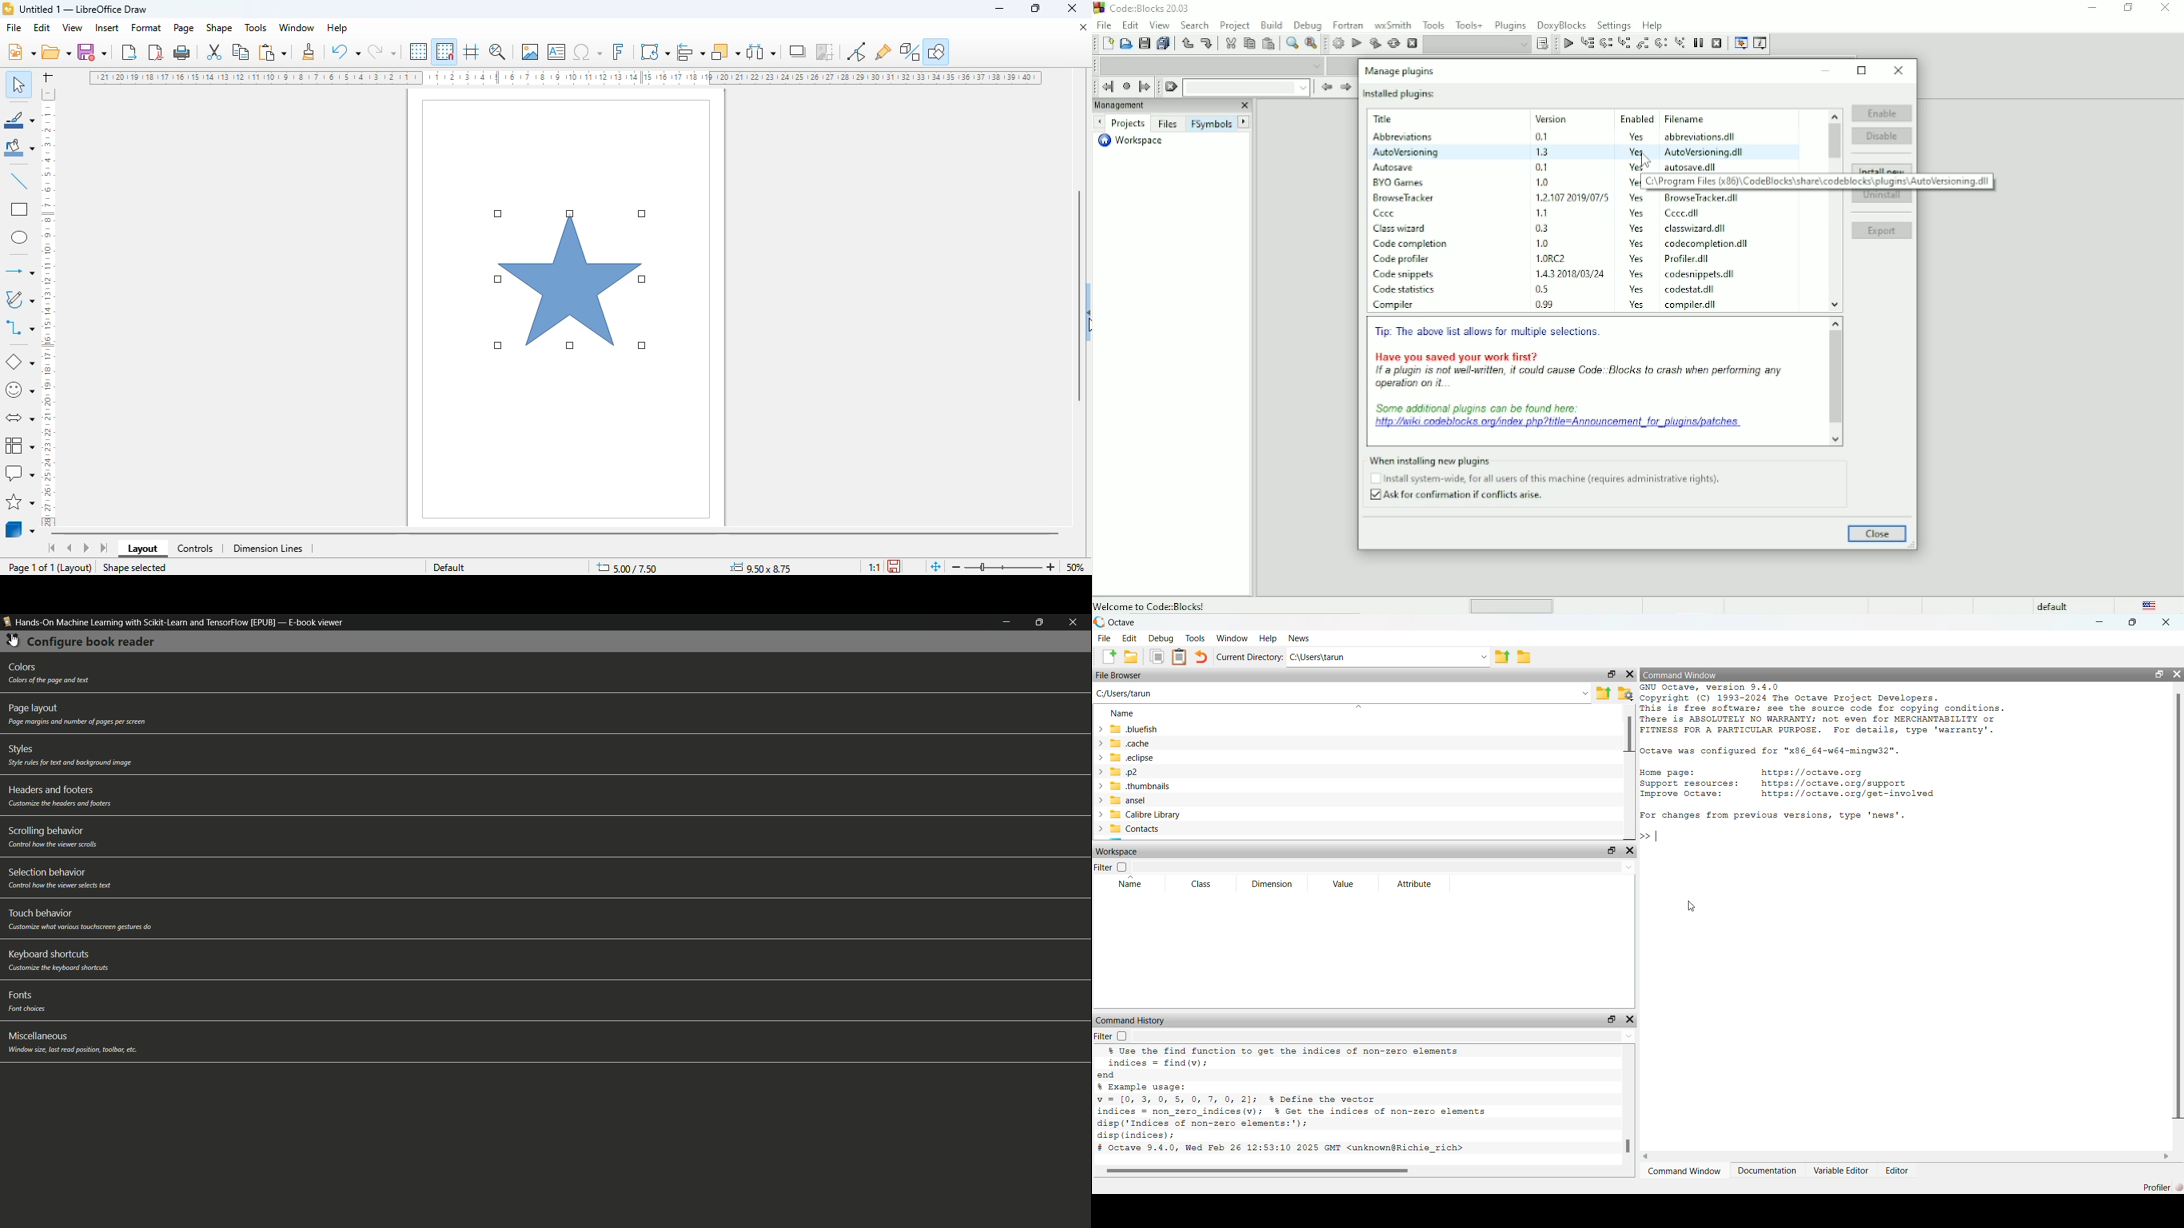 The height and width of the screenshot is (1232, 2184). Describe the element at coordinates (18, 149) in the screenshot. I see `fill color` at that location.